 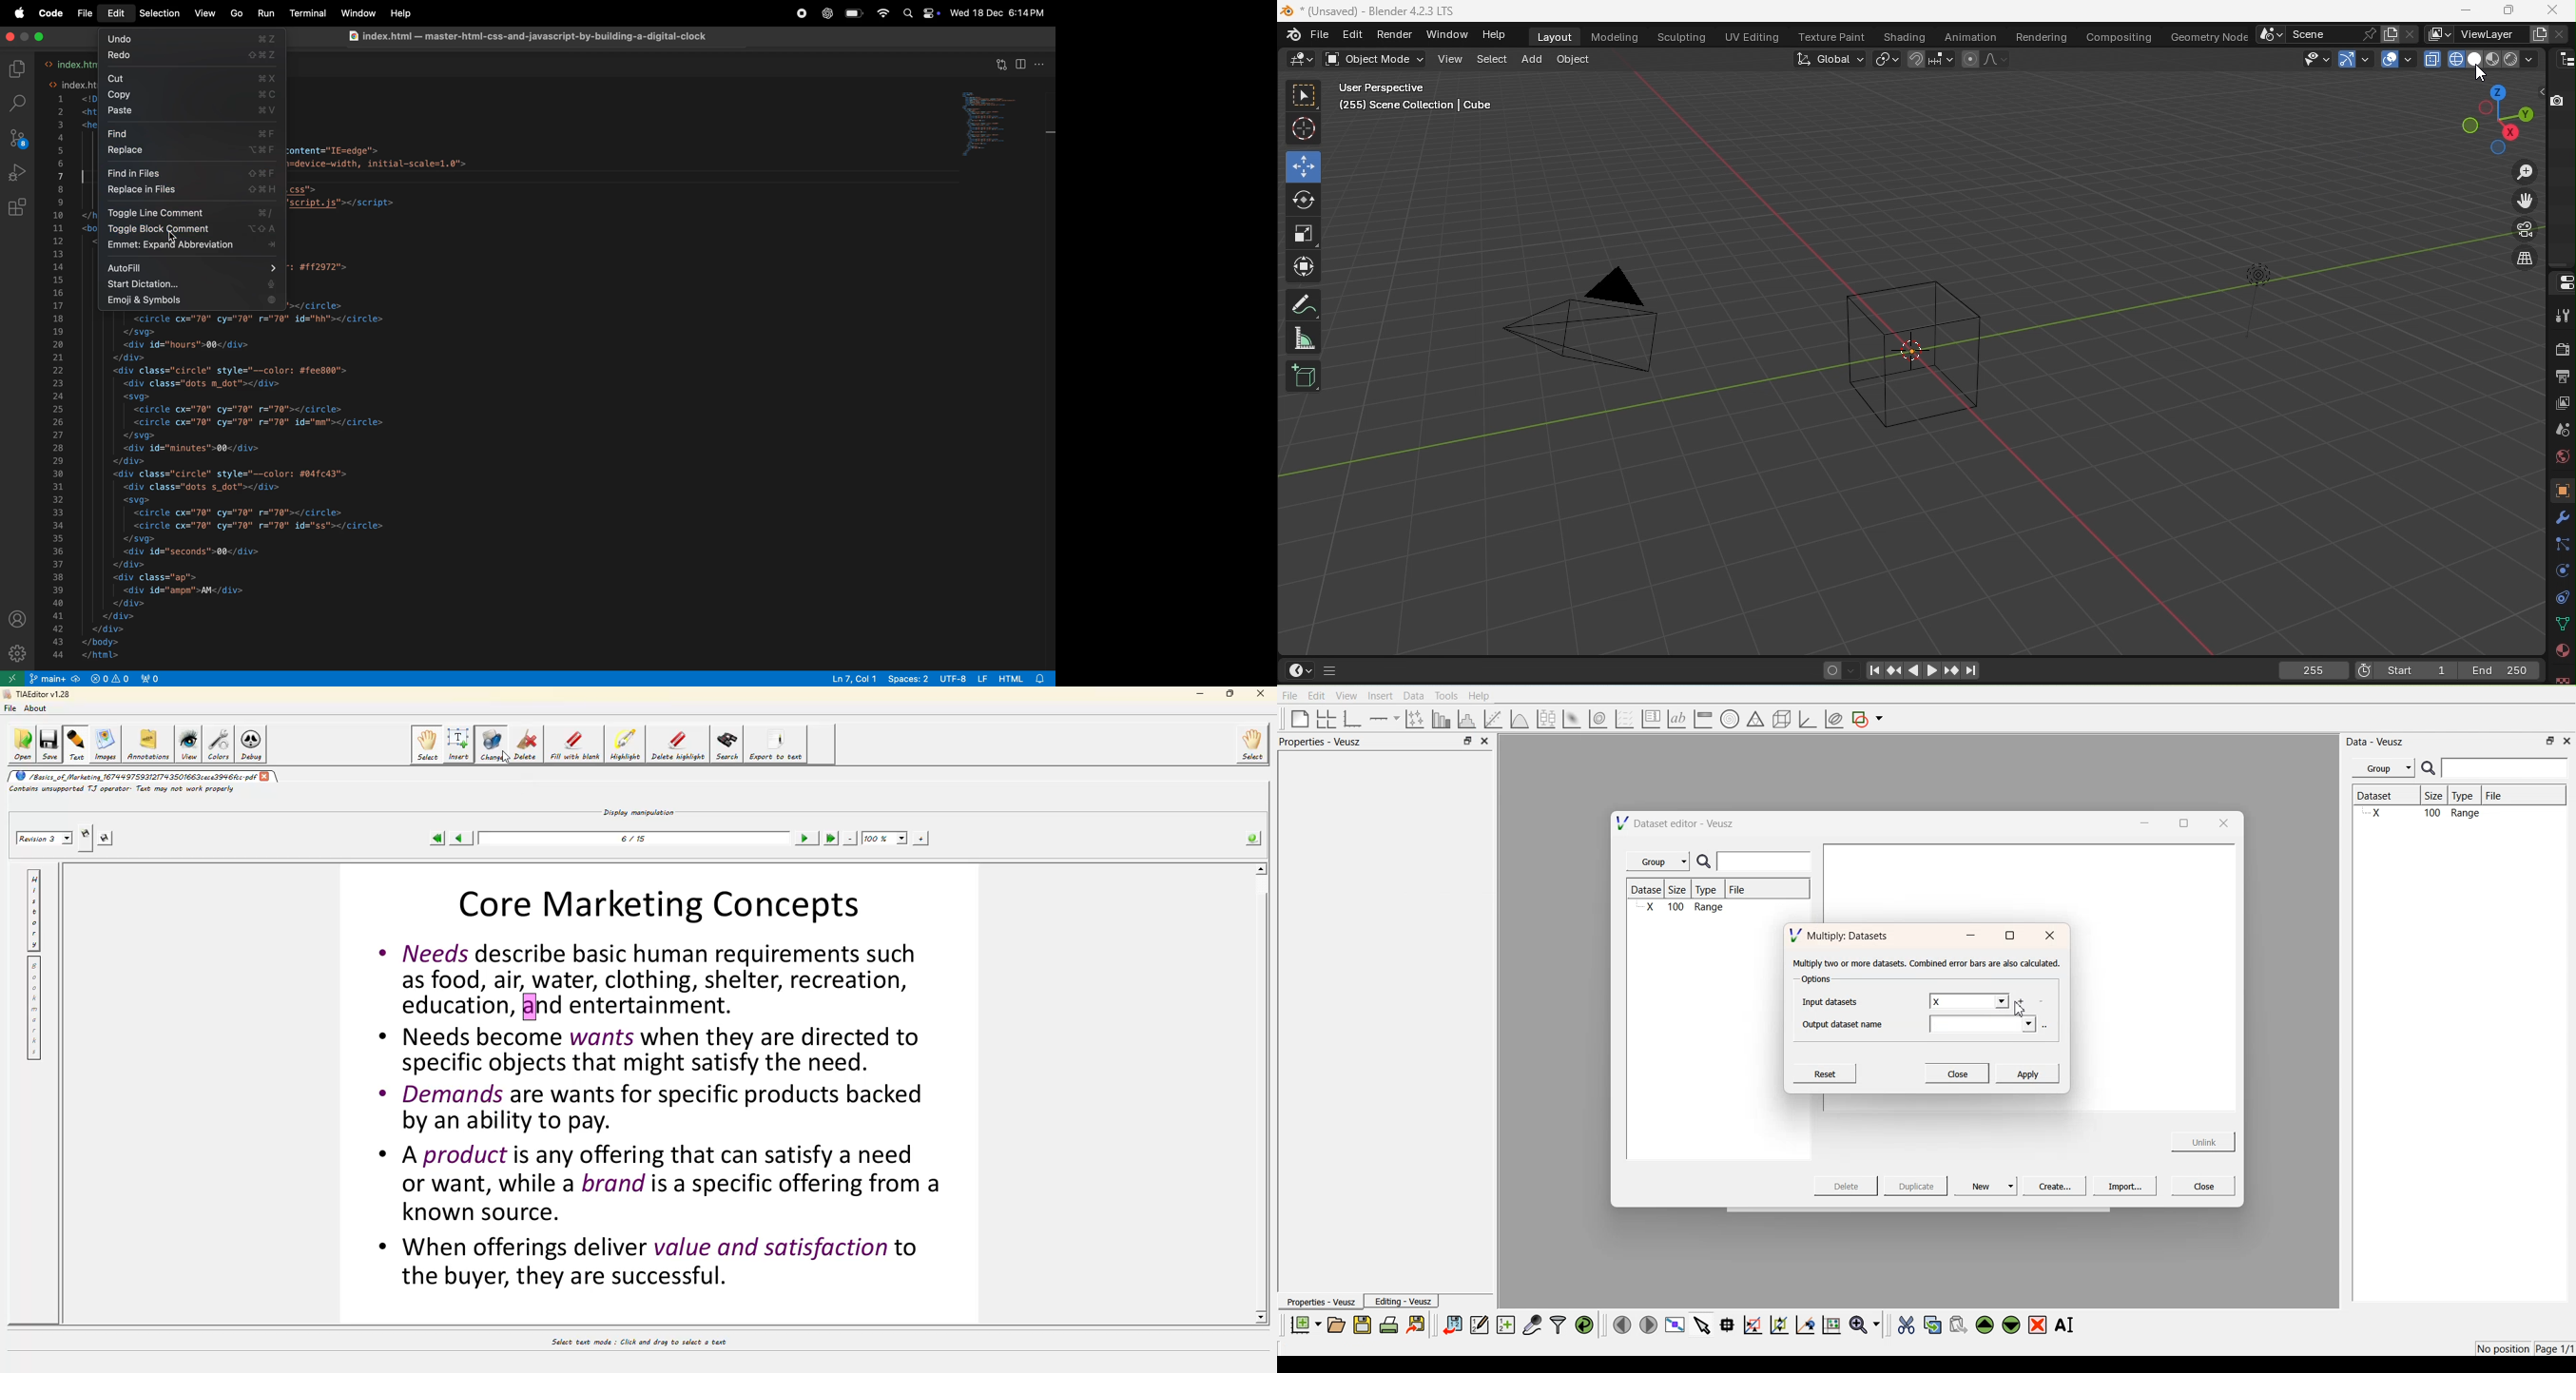 What do you see at coordinates (38, 38) in the screenshot?
I see `mazimize` at bounding box center [38, 38].